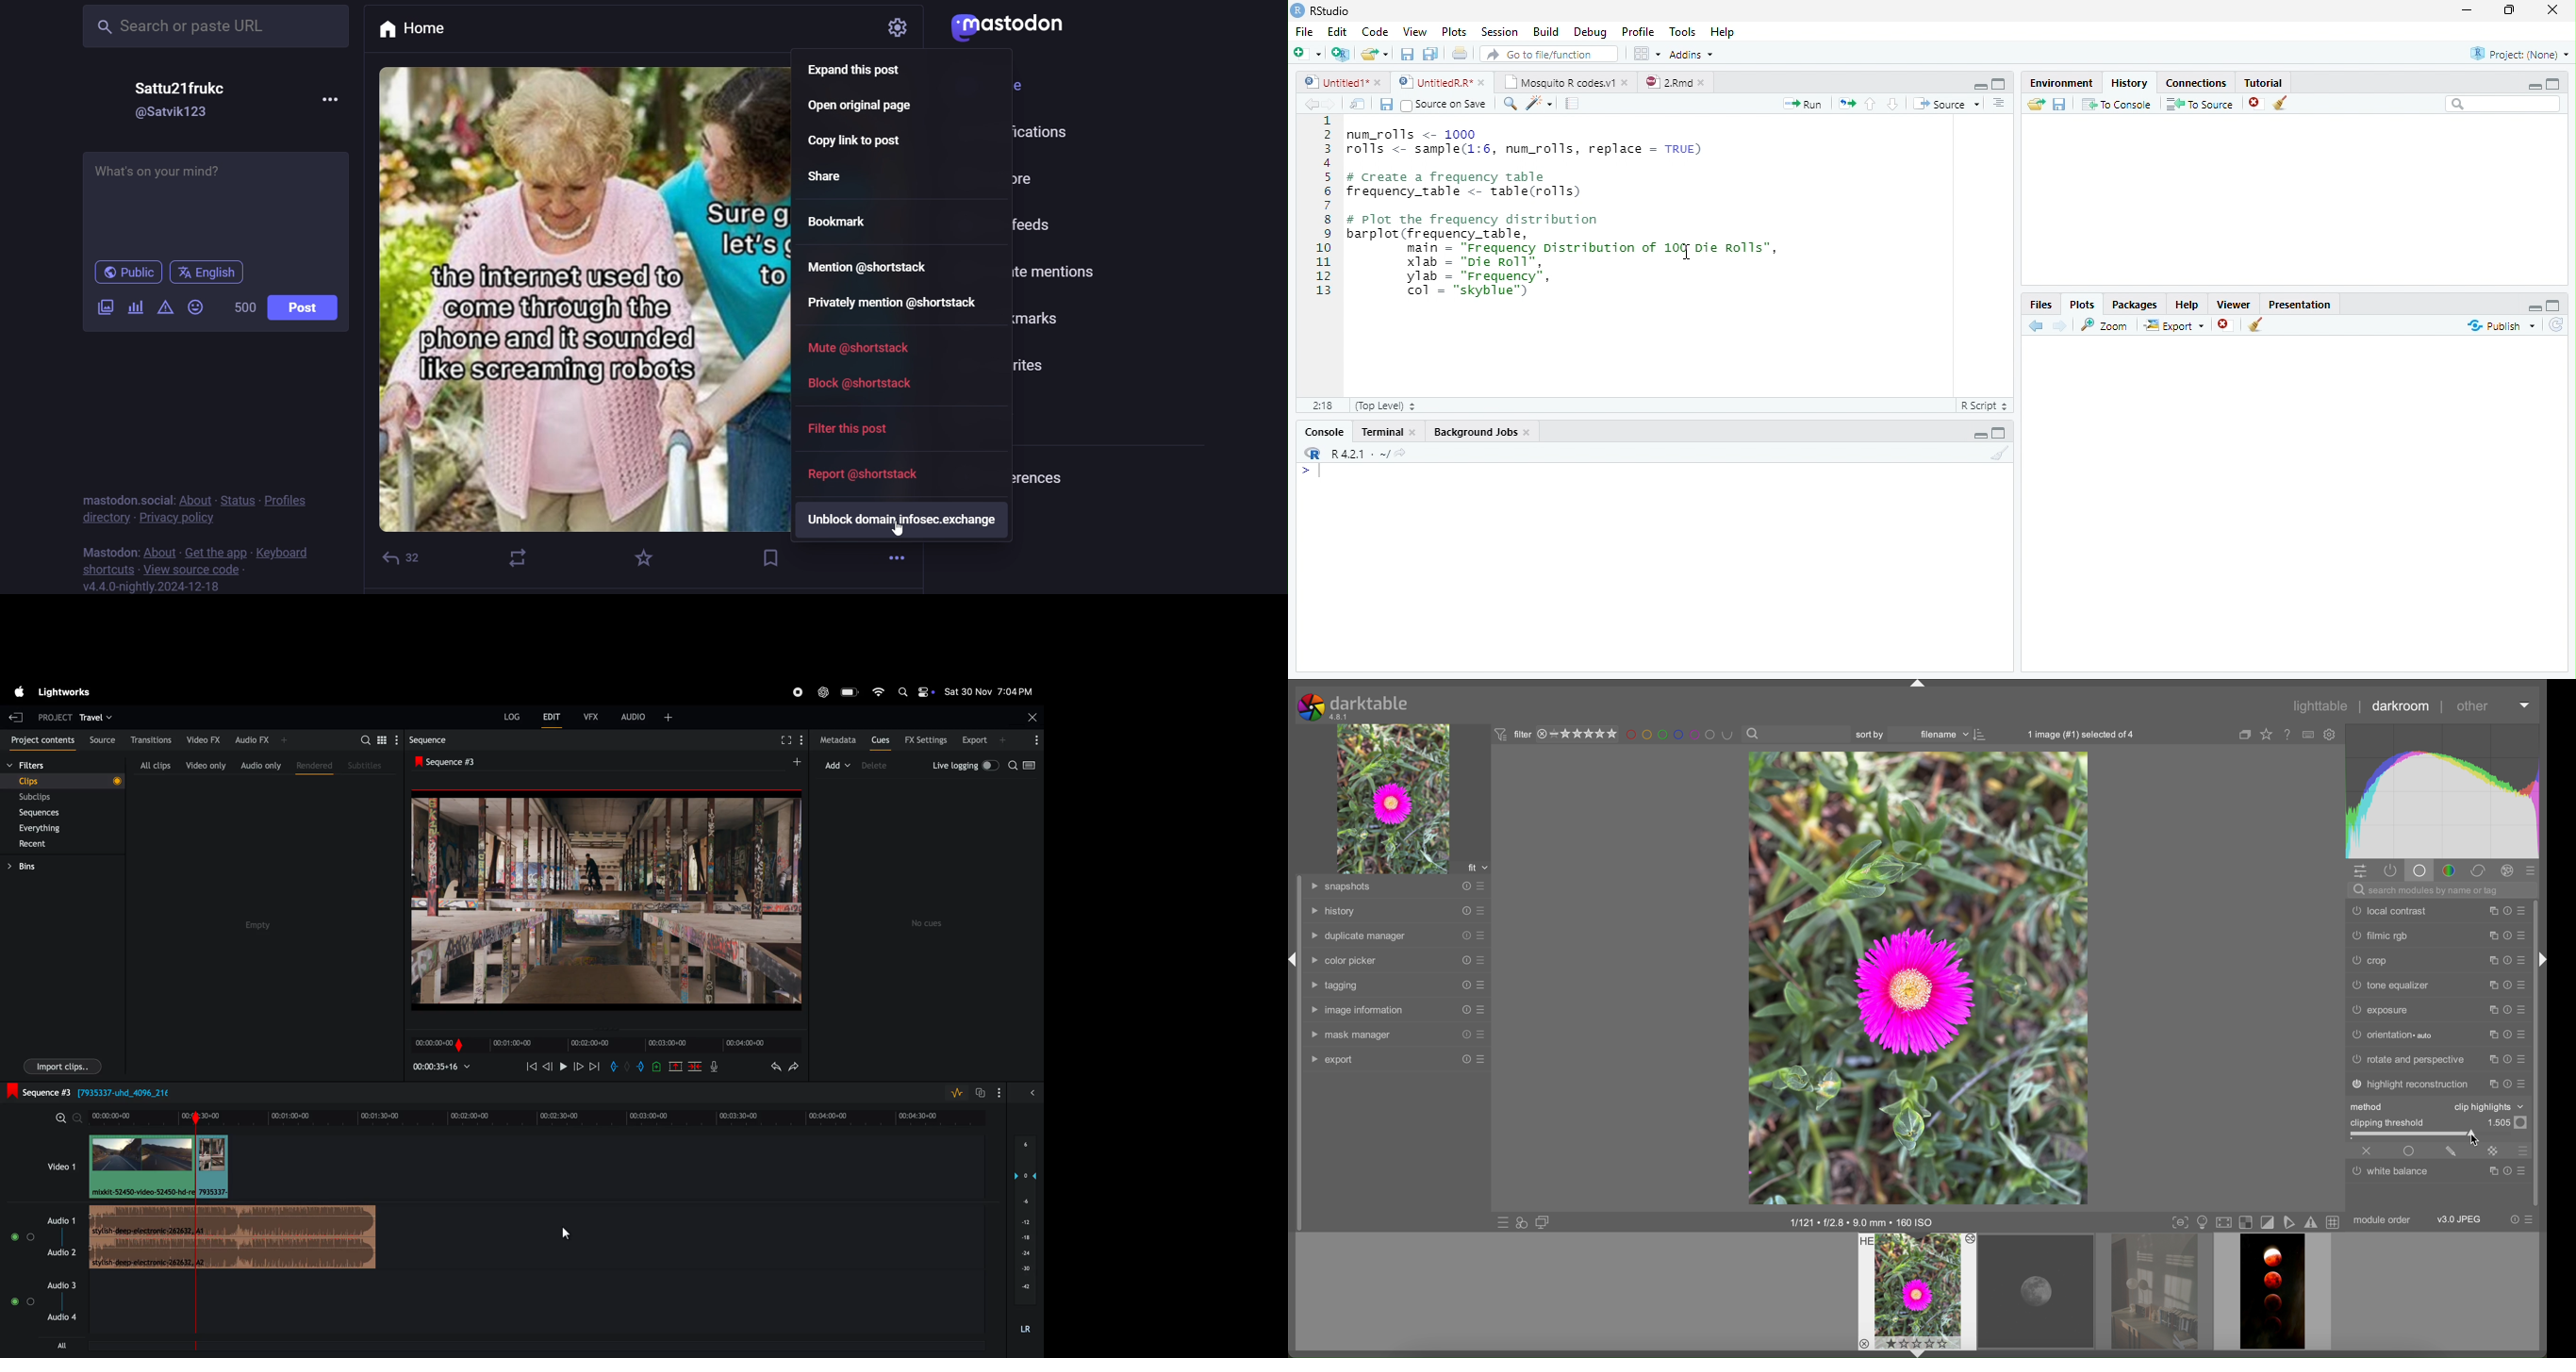  I want to click on Session, so click(1500, 31).